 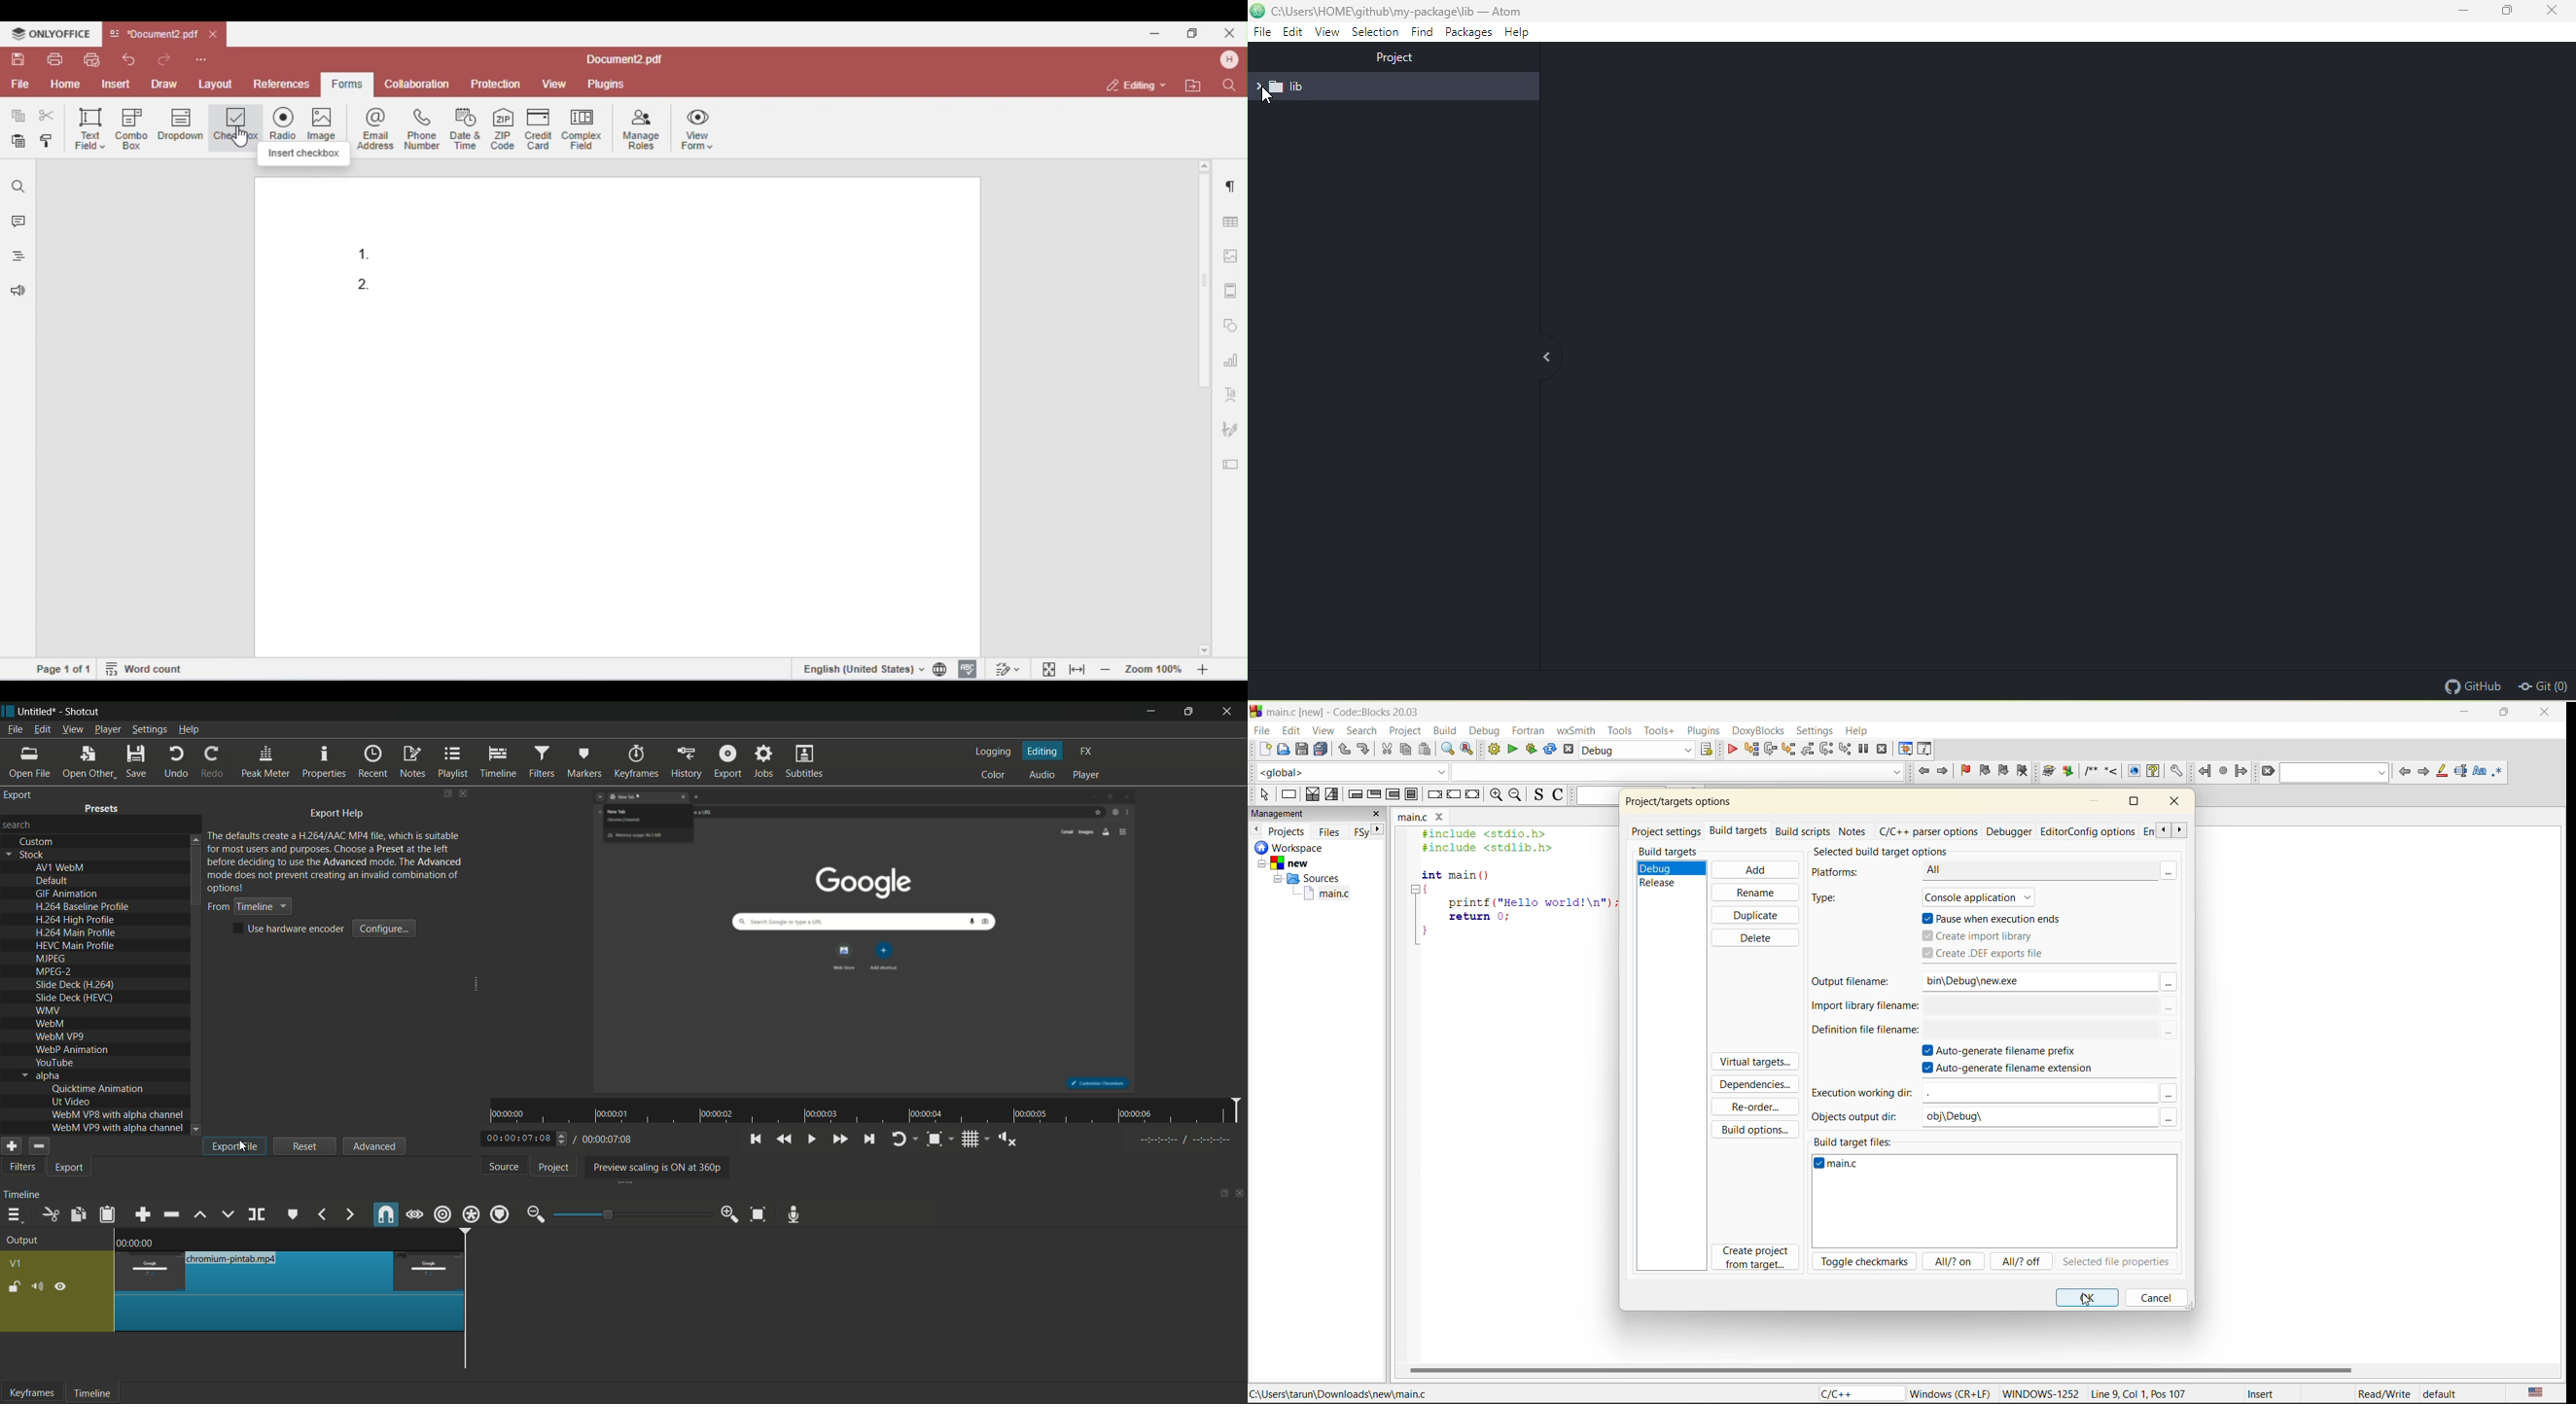 What do you see at coordinates (731, 1213) in the screenshot?
I see `zoom in` at bounding box center [731, 1213].